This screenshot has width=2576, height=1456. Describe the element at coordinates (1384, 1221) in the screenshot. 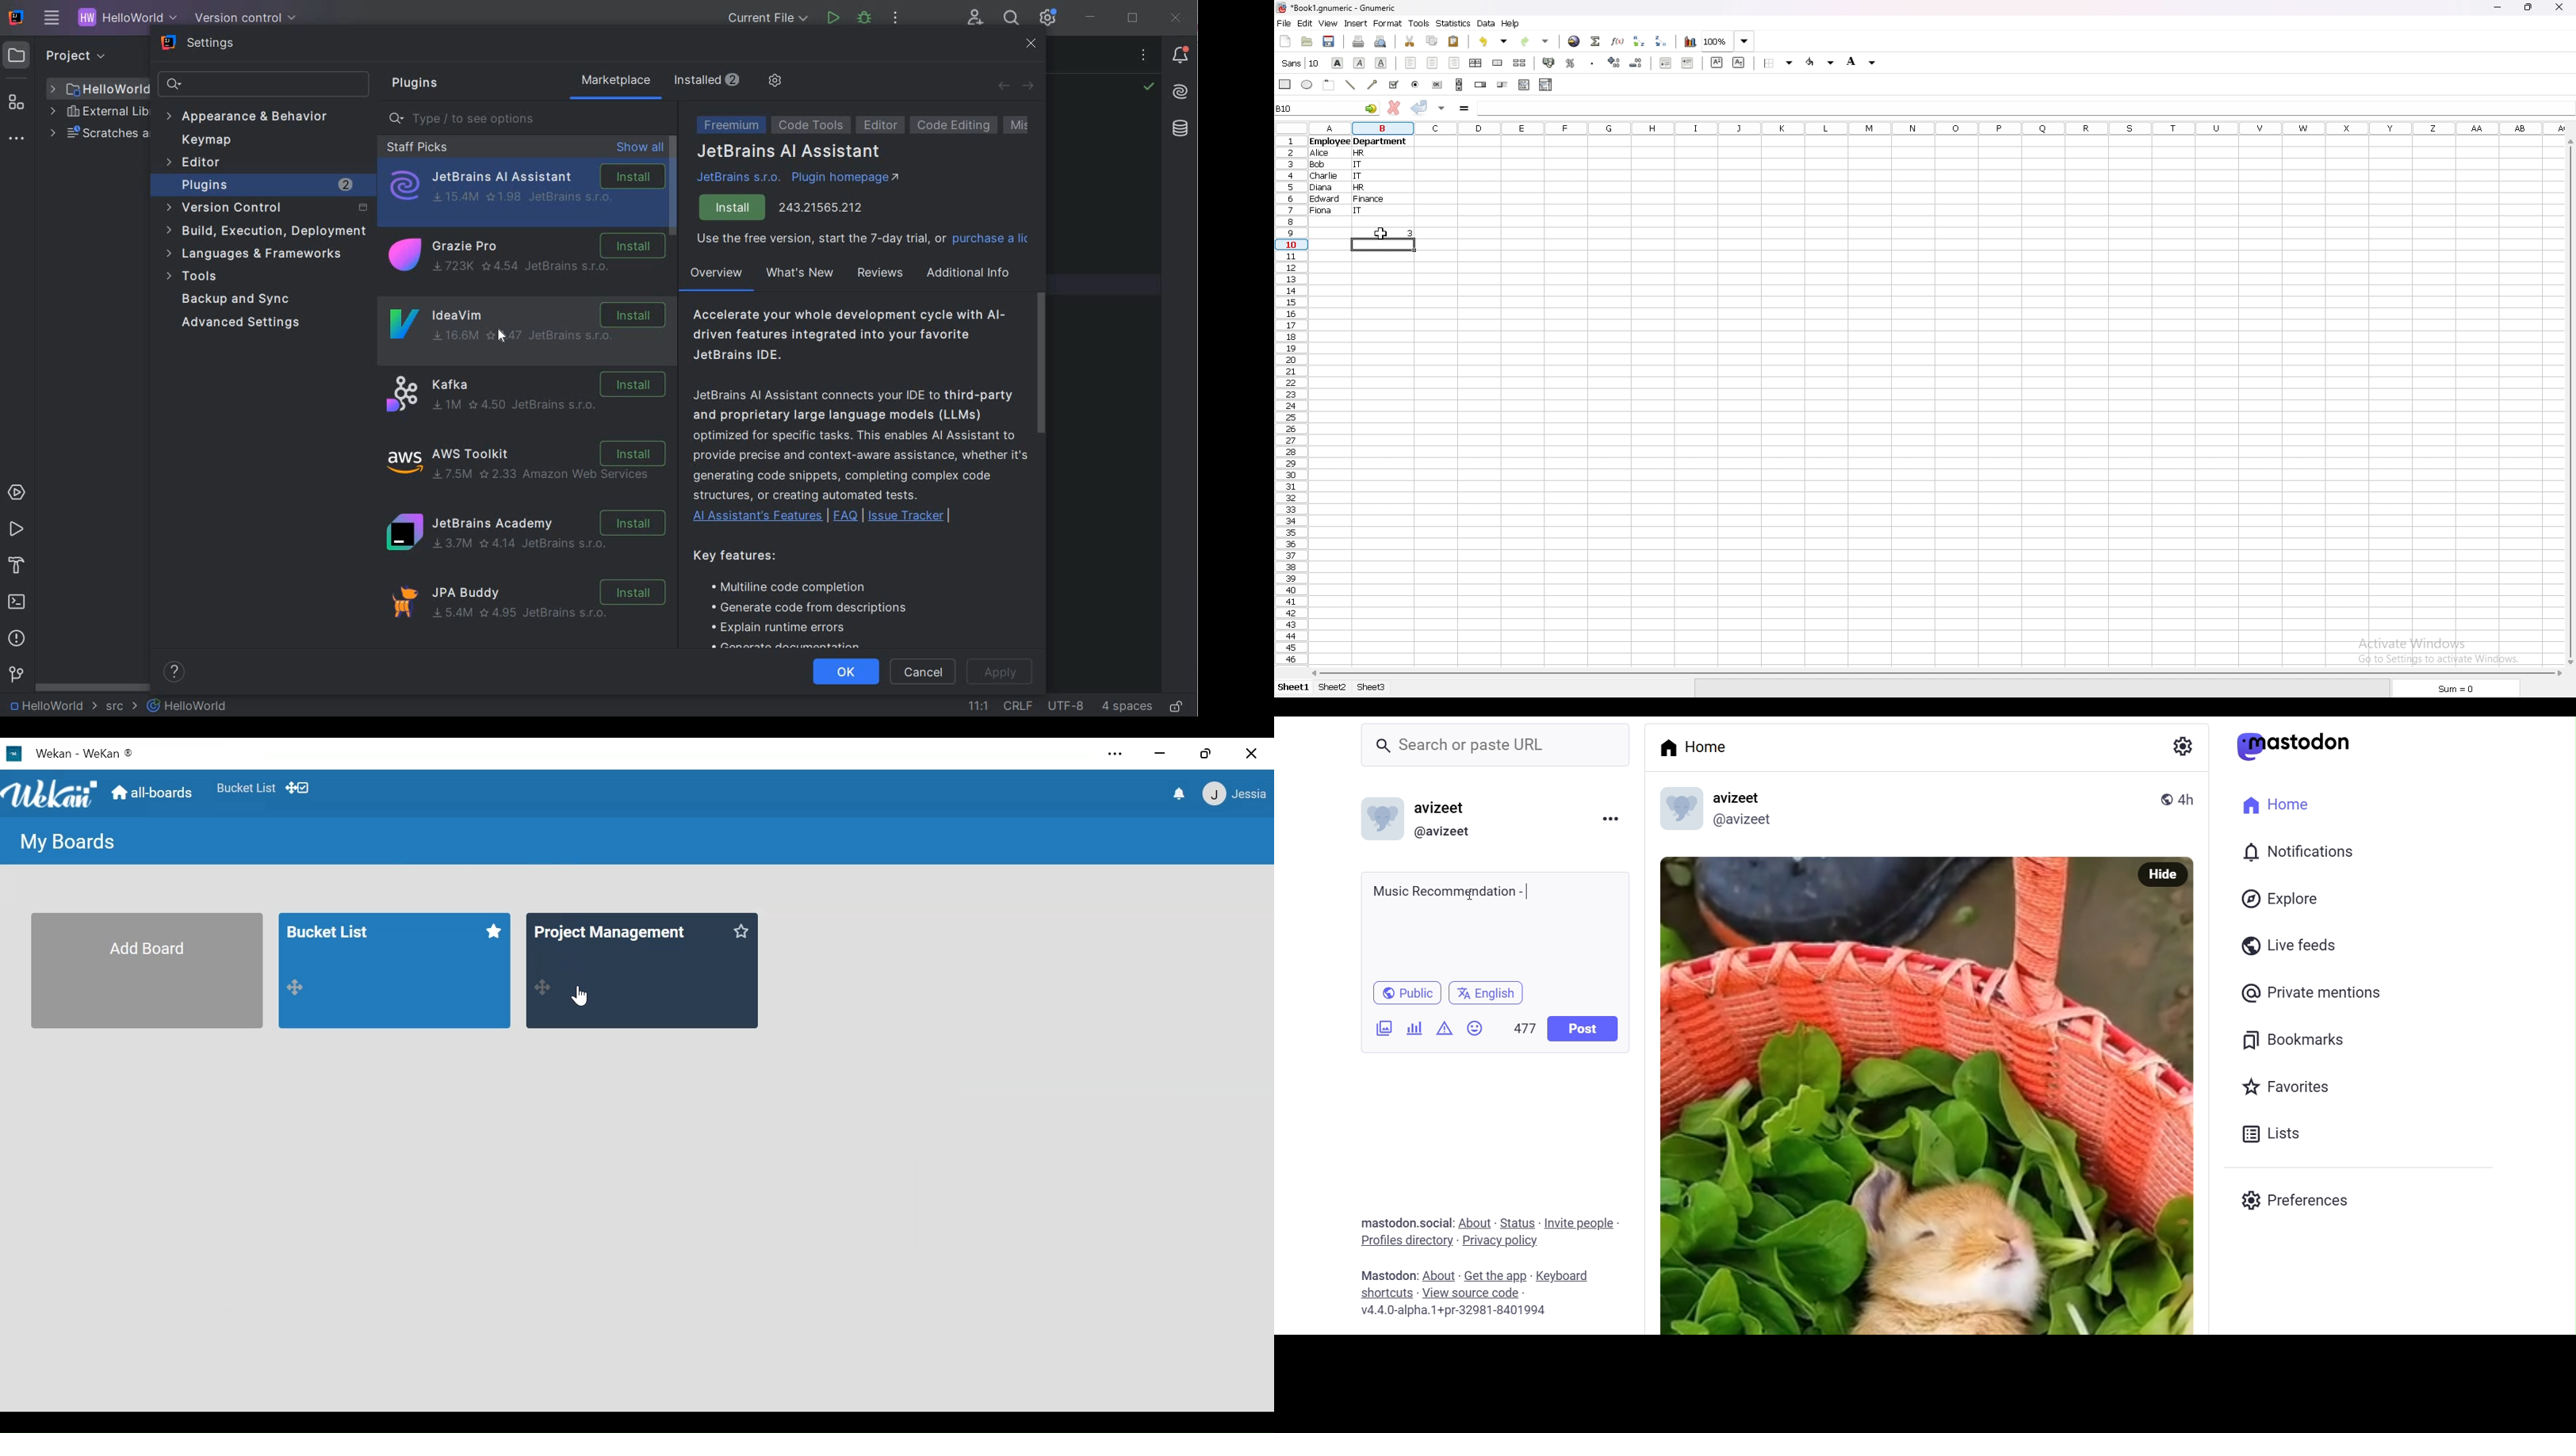

I see `mastodon` at that location.